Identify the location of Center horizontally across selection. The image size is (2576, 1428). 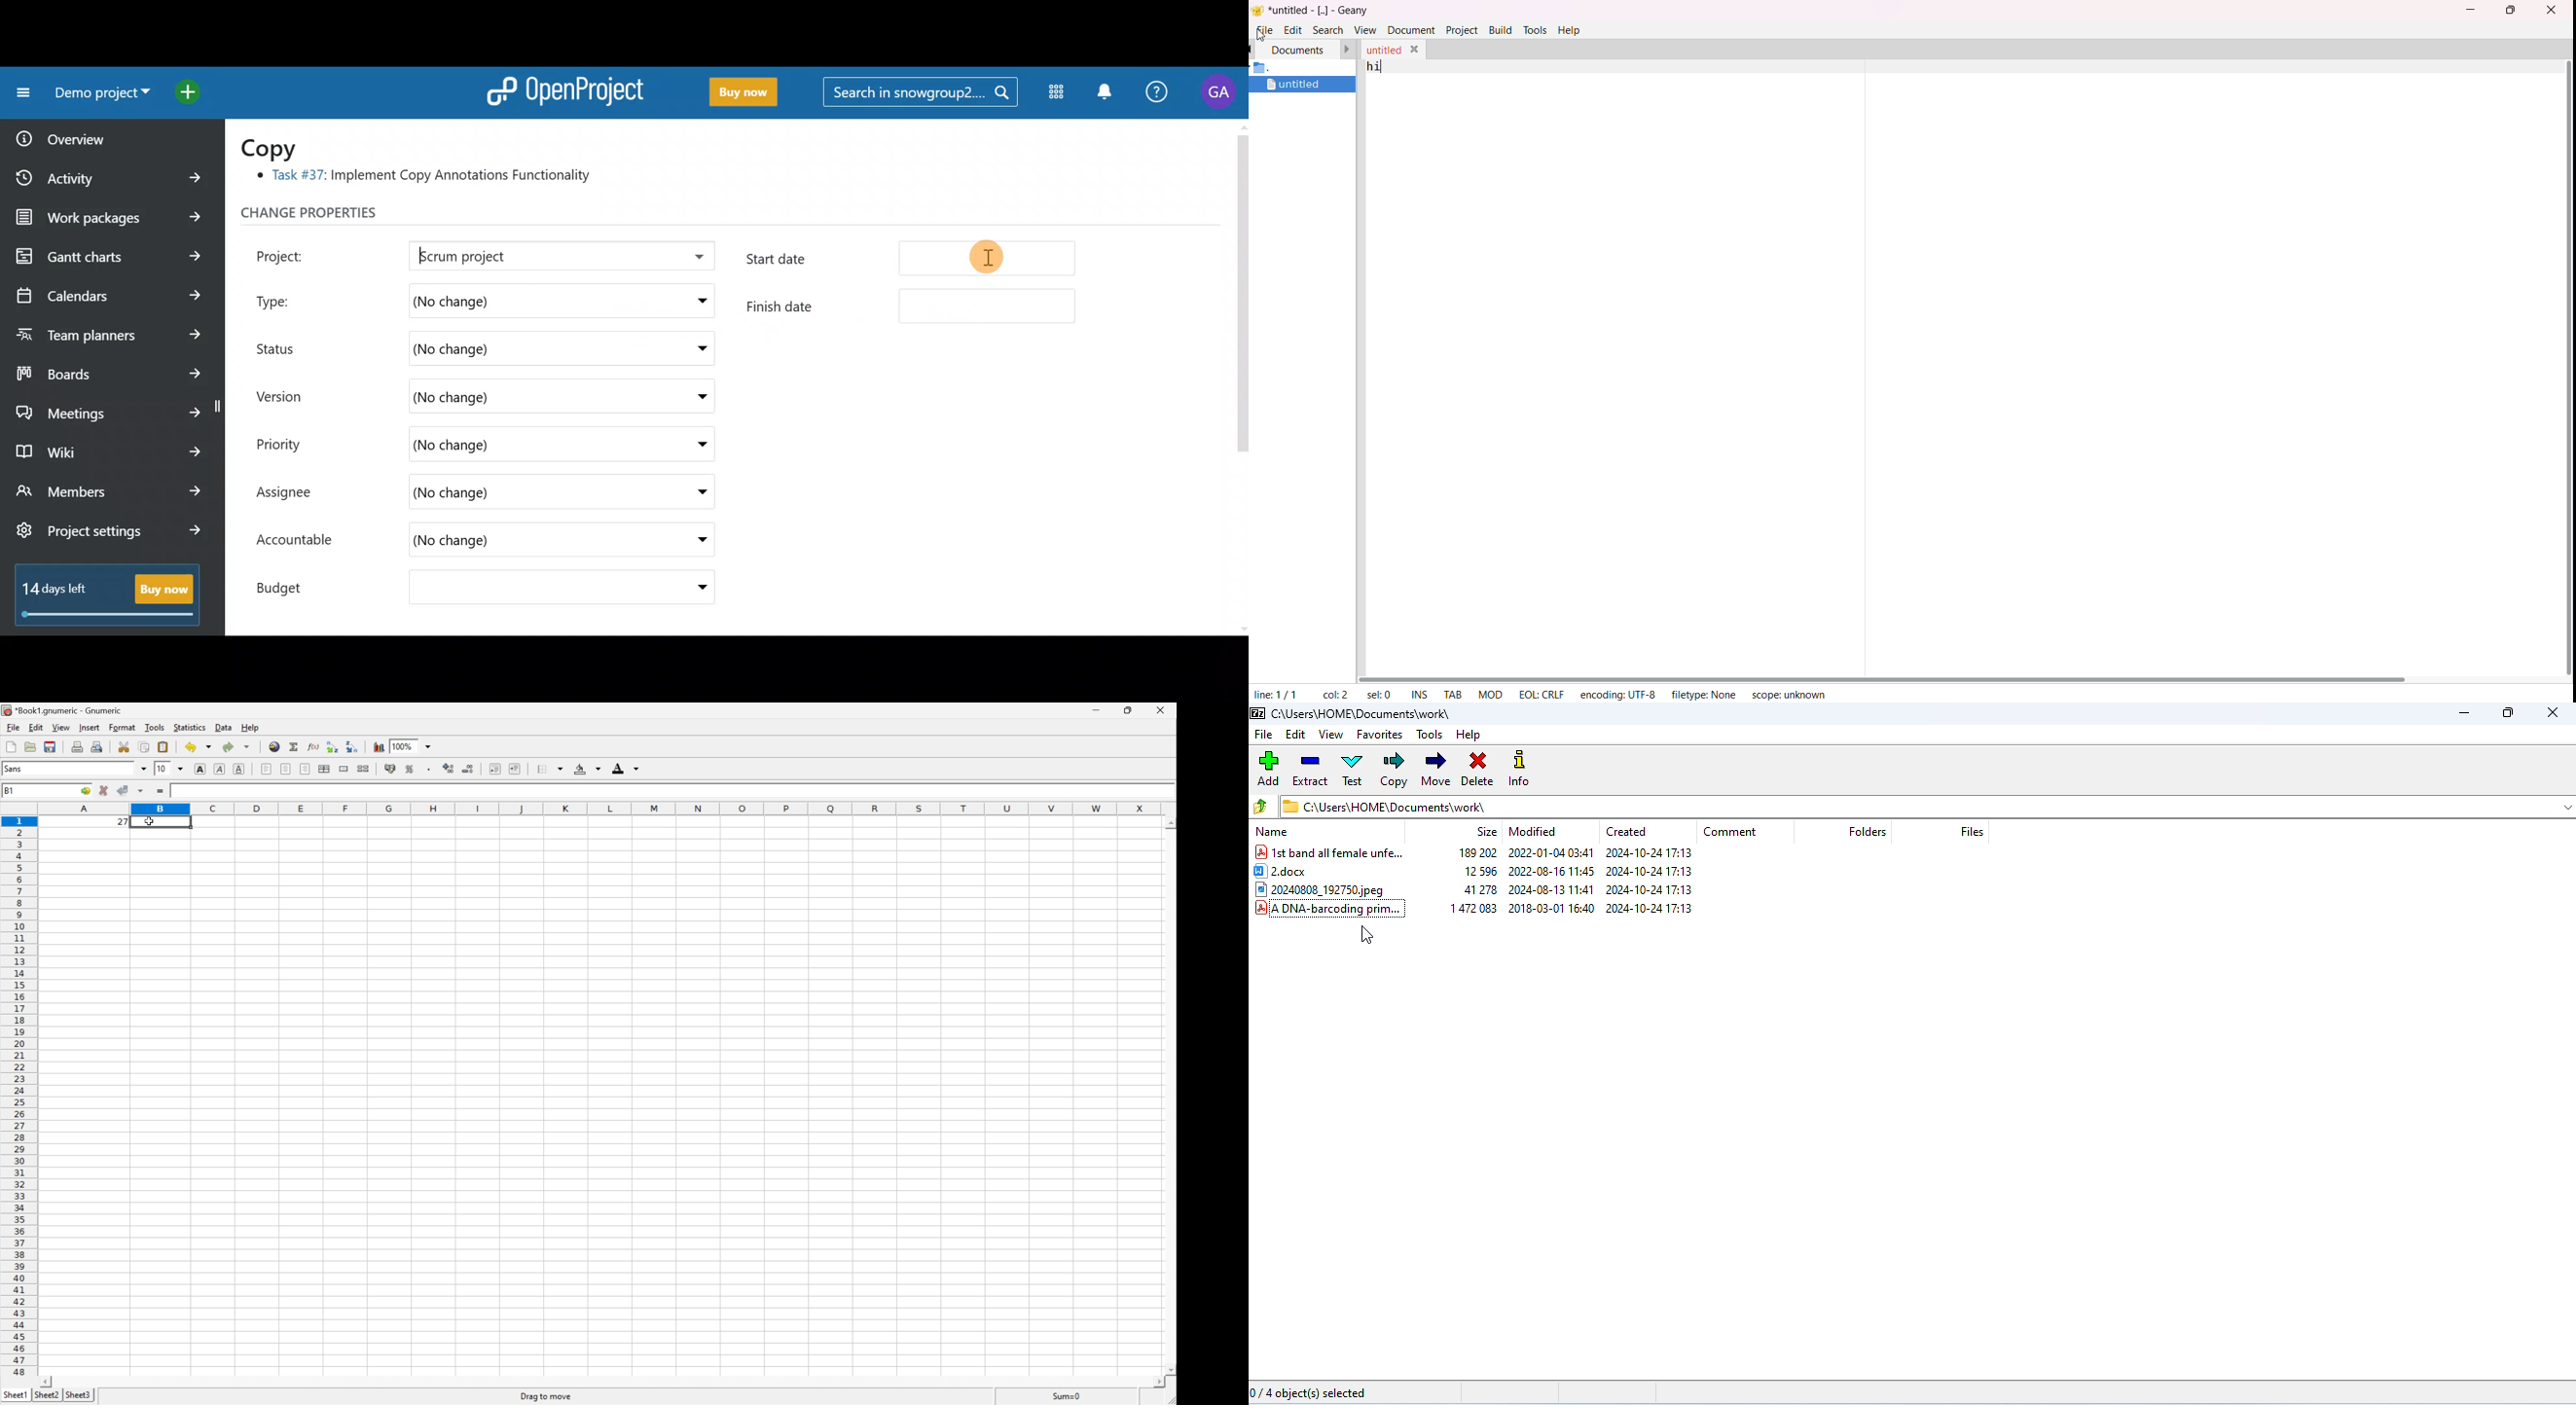
(324, 768).